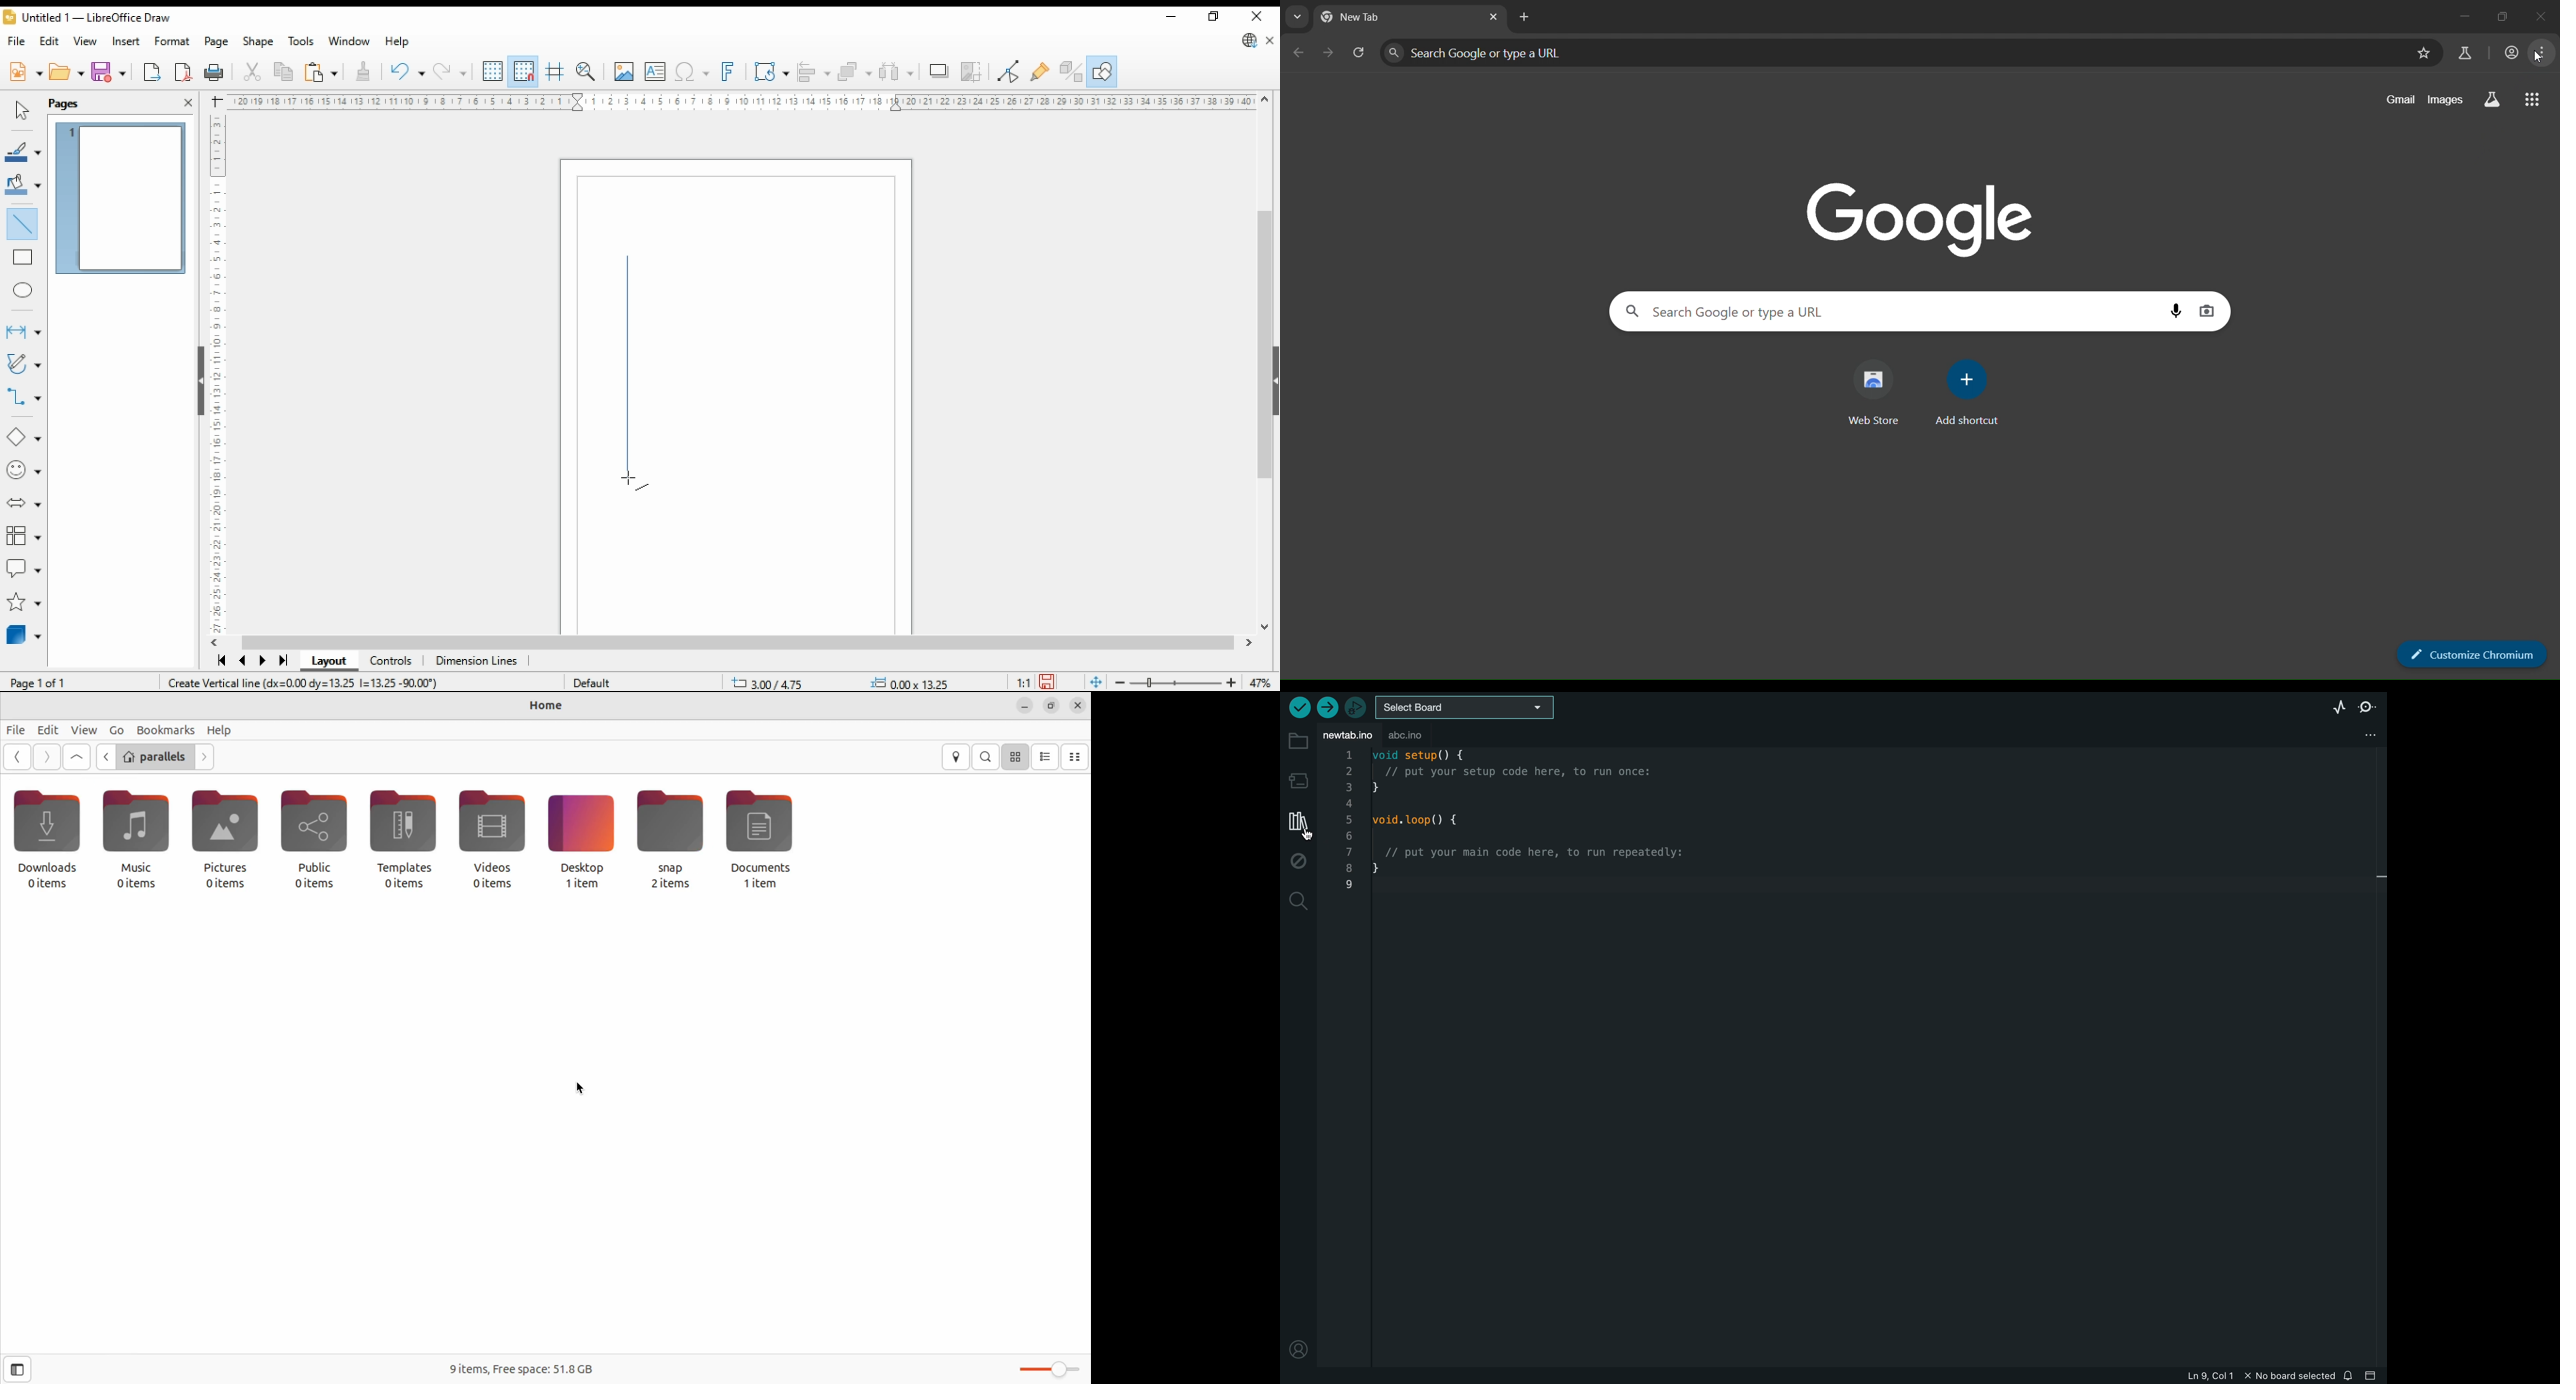  What do you see at coordinates (692, 72) in the screenshot?
I see `insert special characters` at bounding box center [692, 72].